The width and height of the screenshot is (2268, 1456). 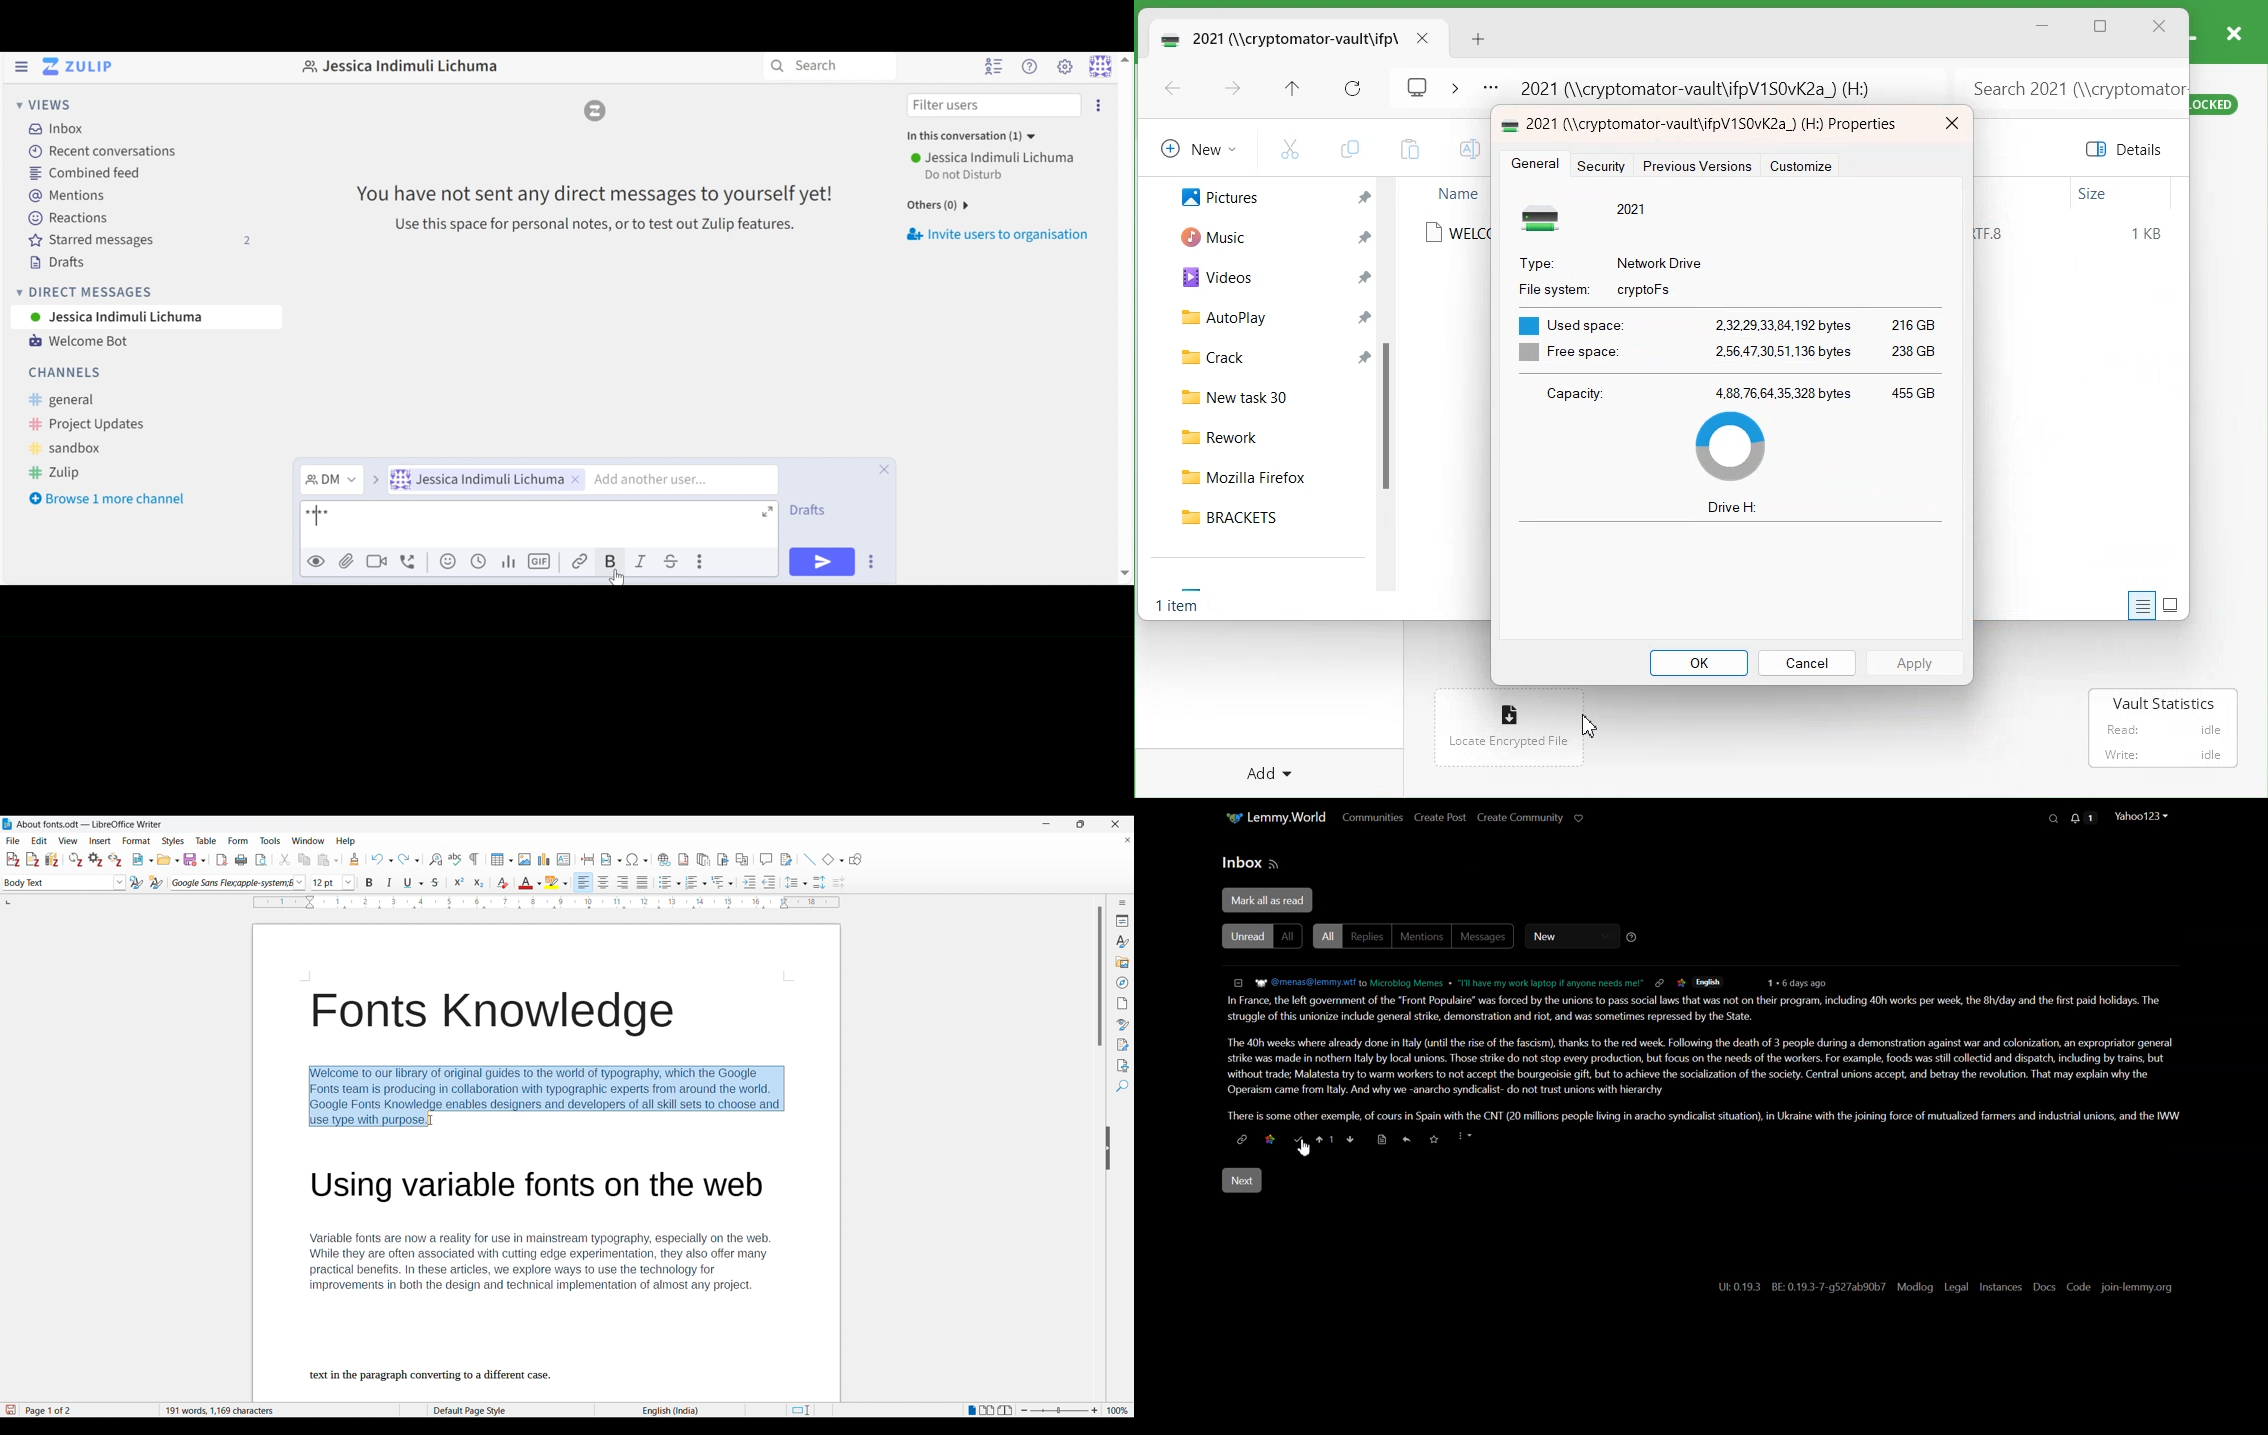 I want to click on 6 days ago, so click(x=1797, y=983).